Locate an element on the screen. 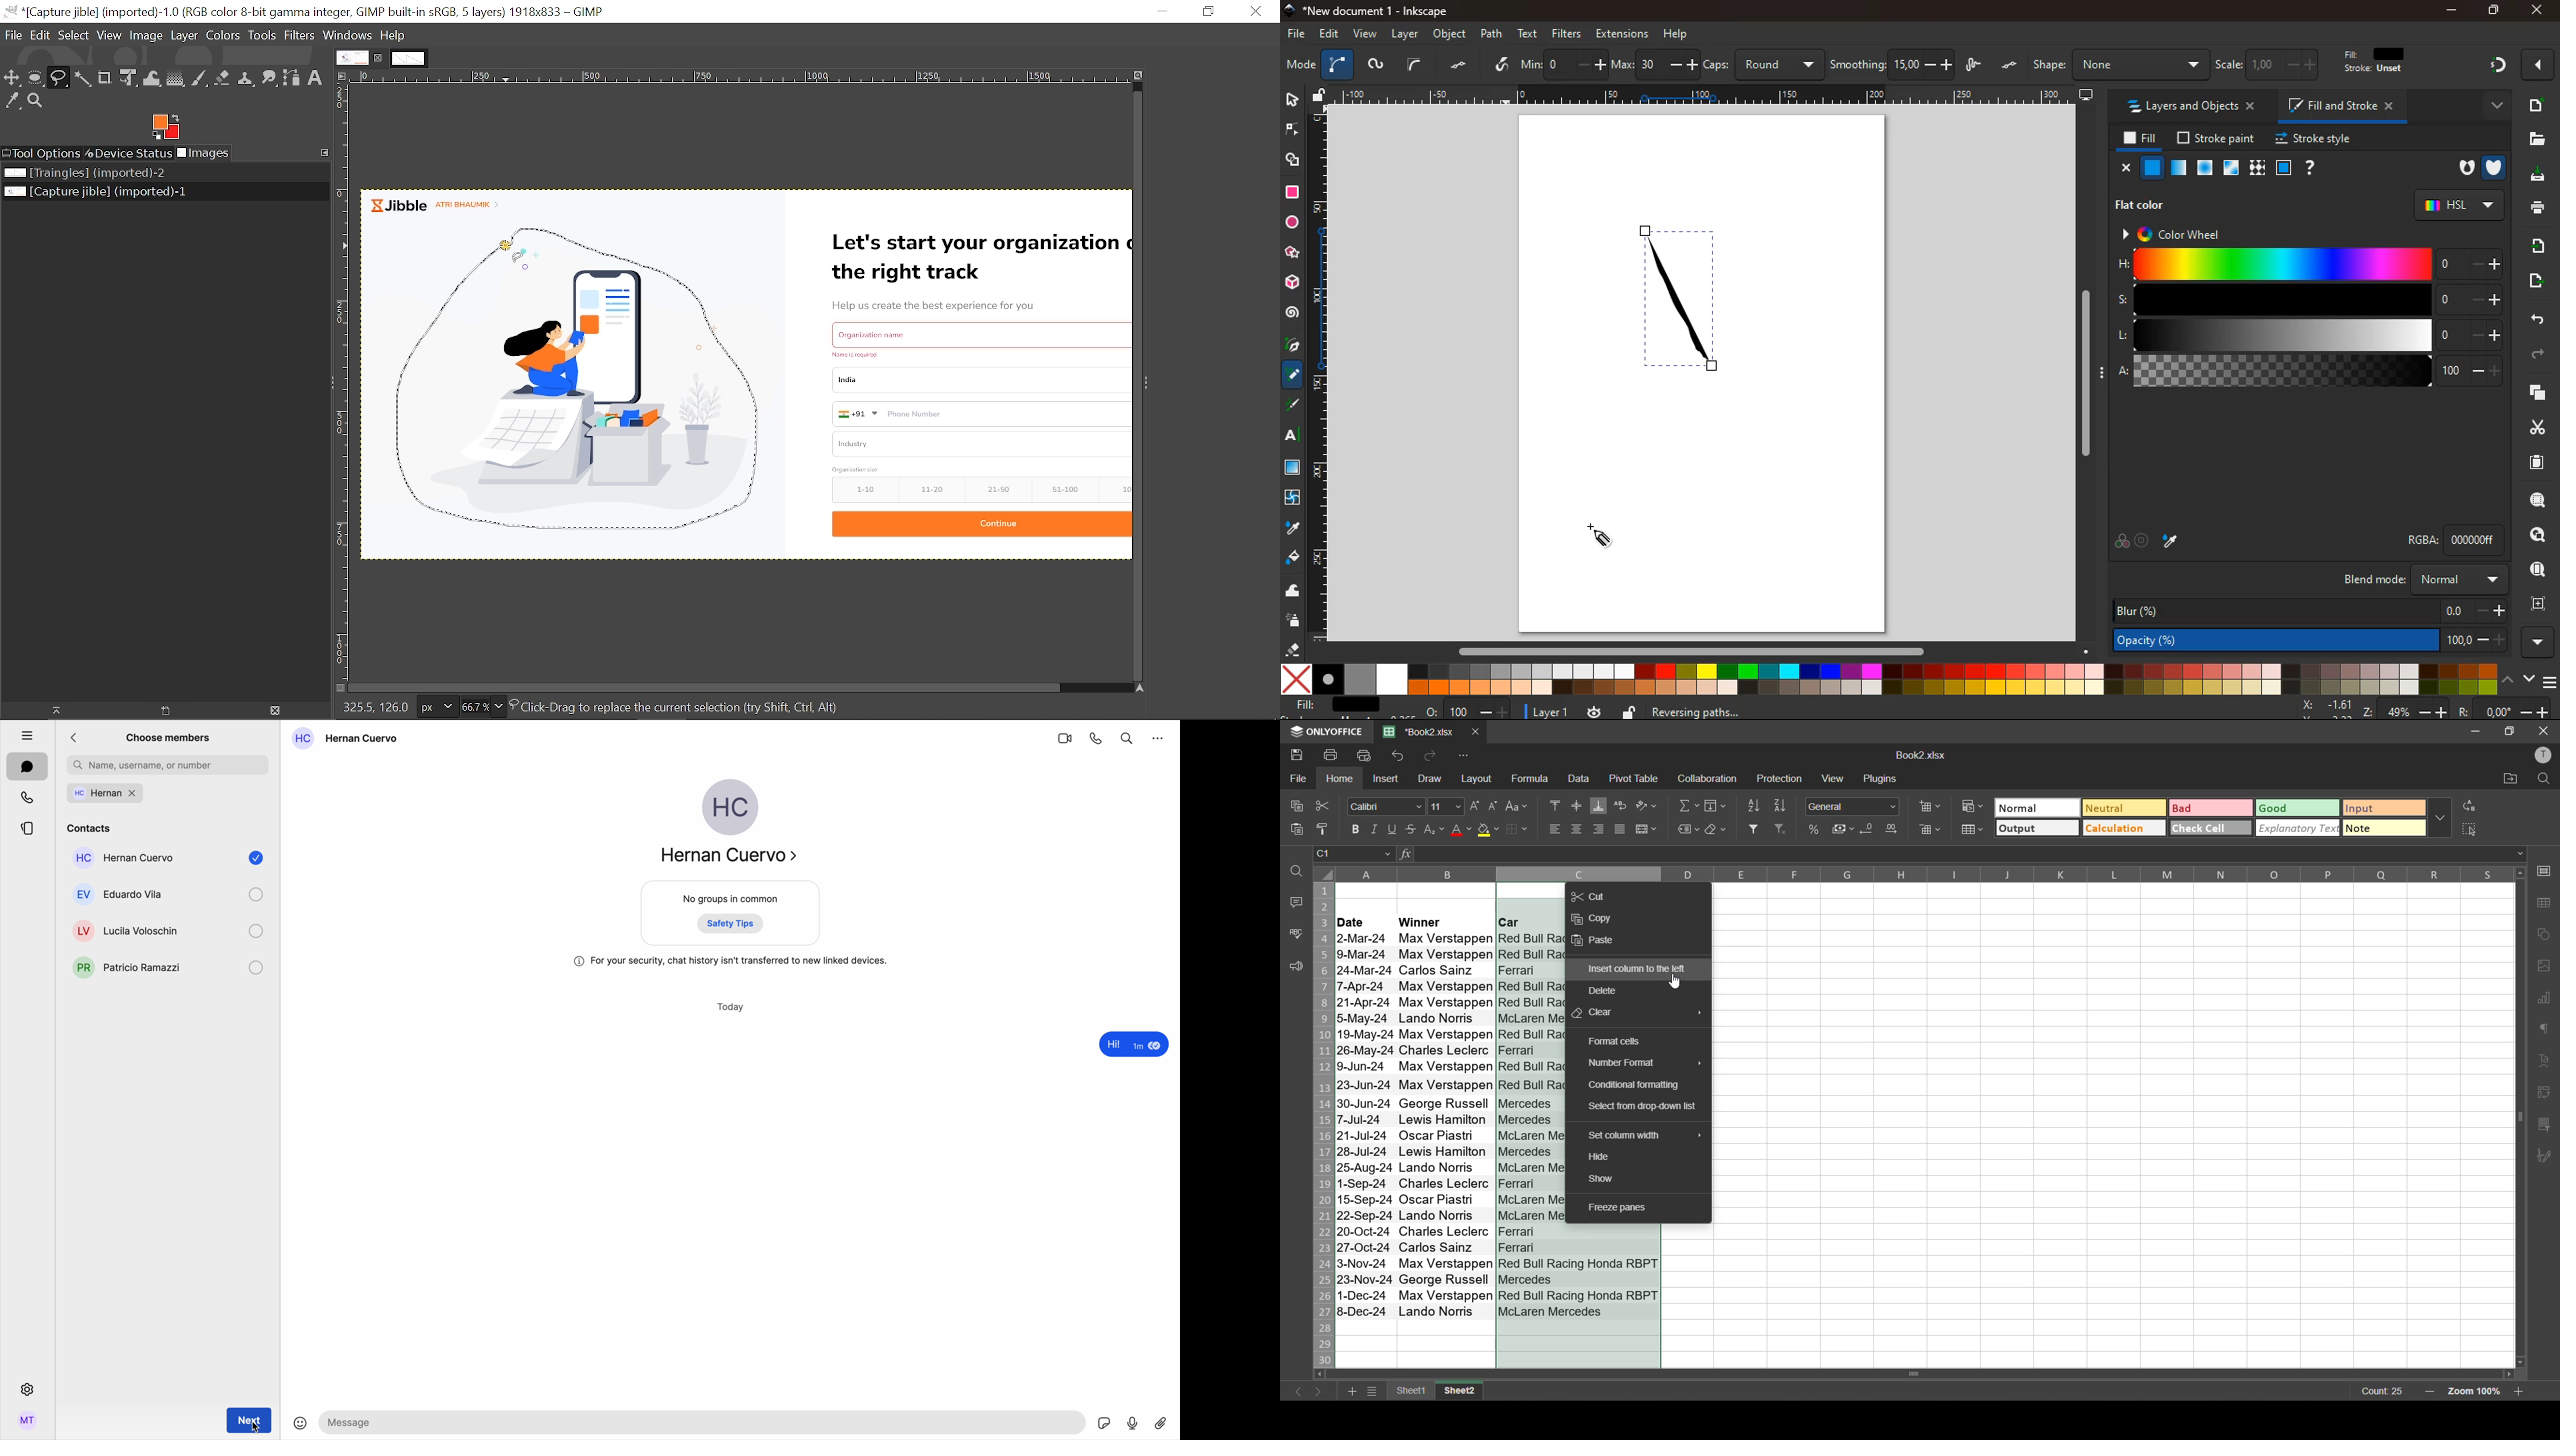 The image size is (2576, 1456). cursor on Hernan Cuervo contact is located at coordinates (169, 829).